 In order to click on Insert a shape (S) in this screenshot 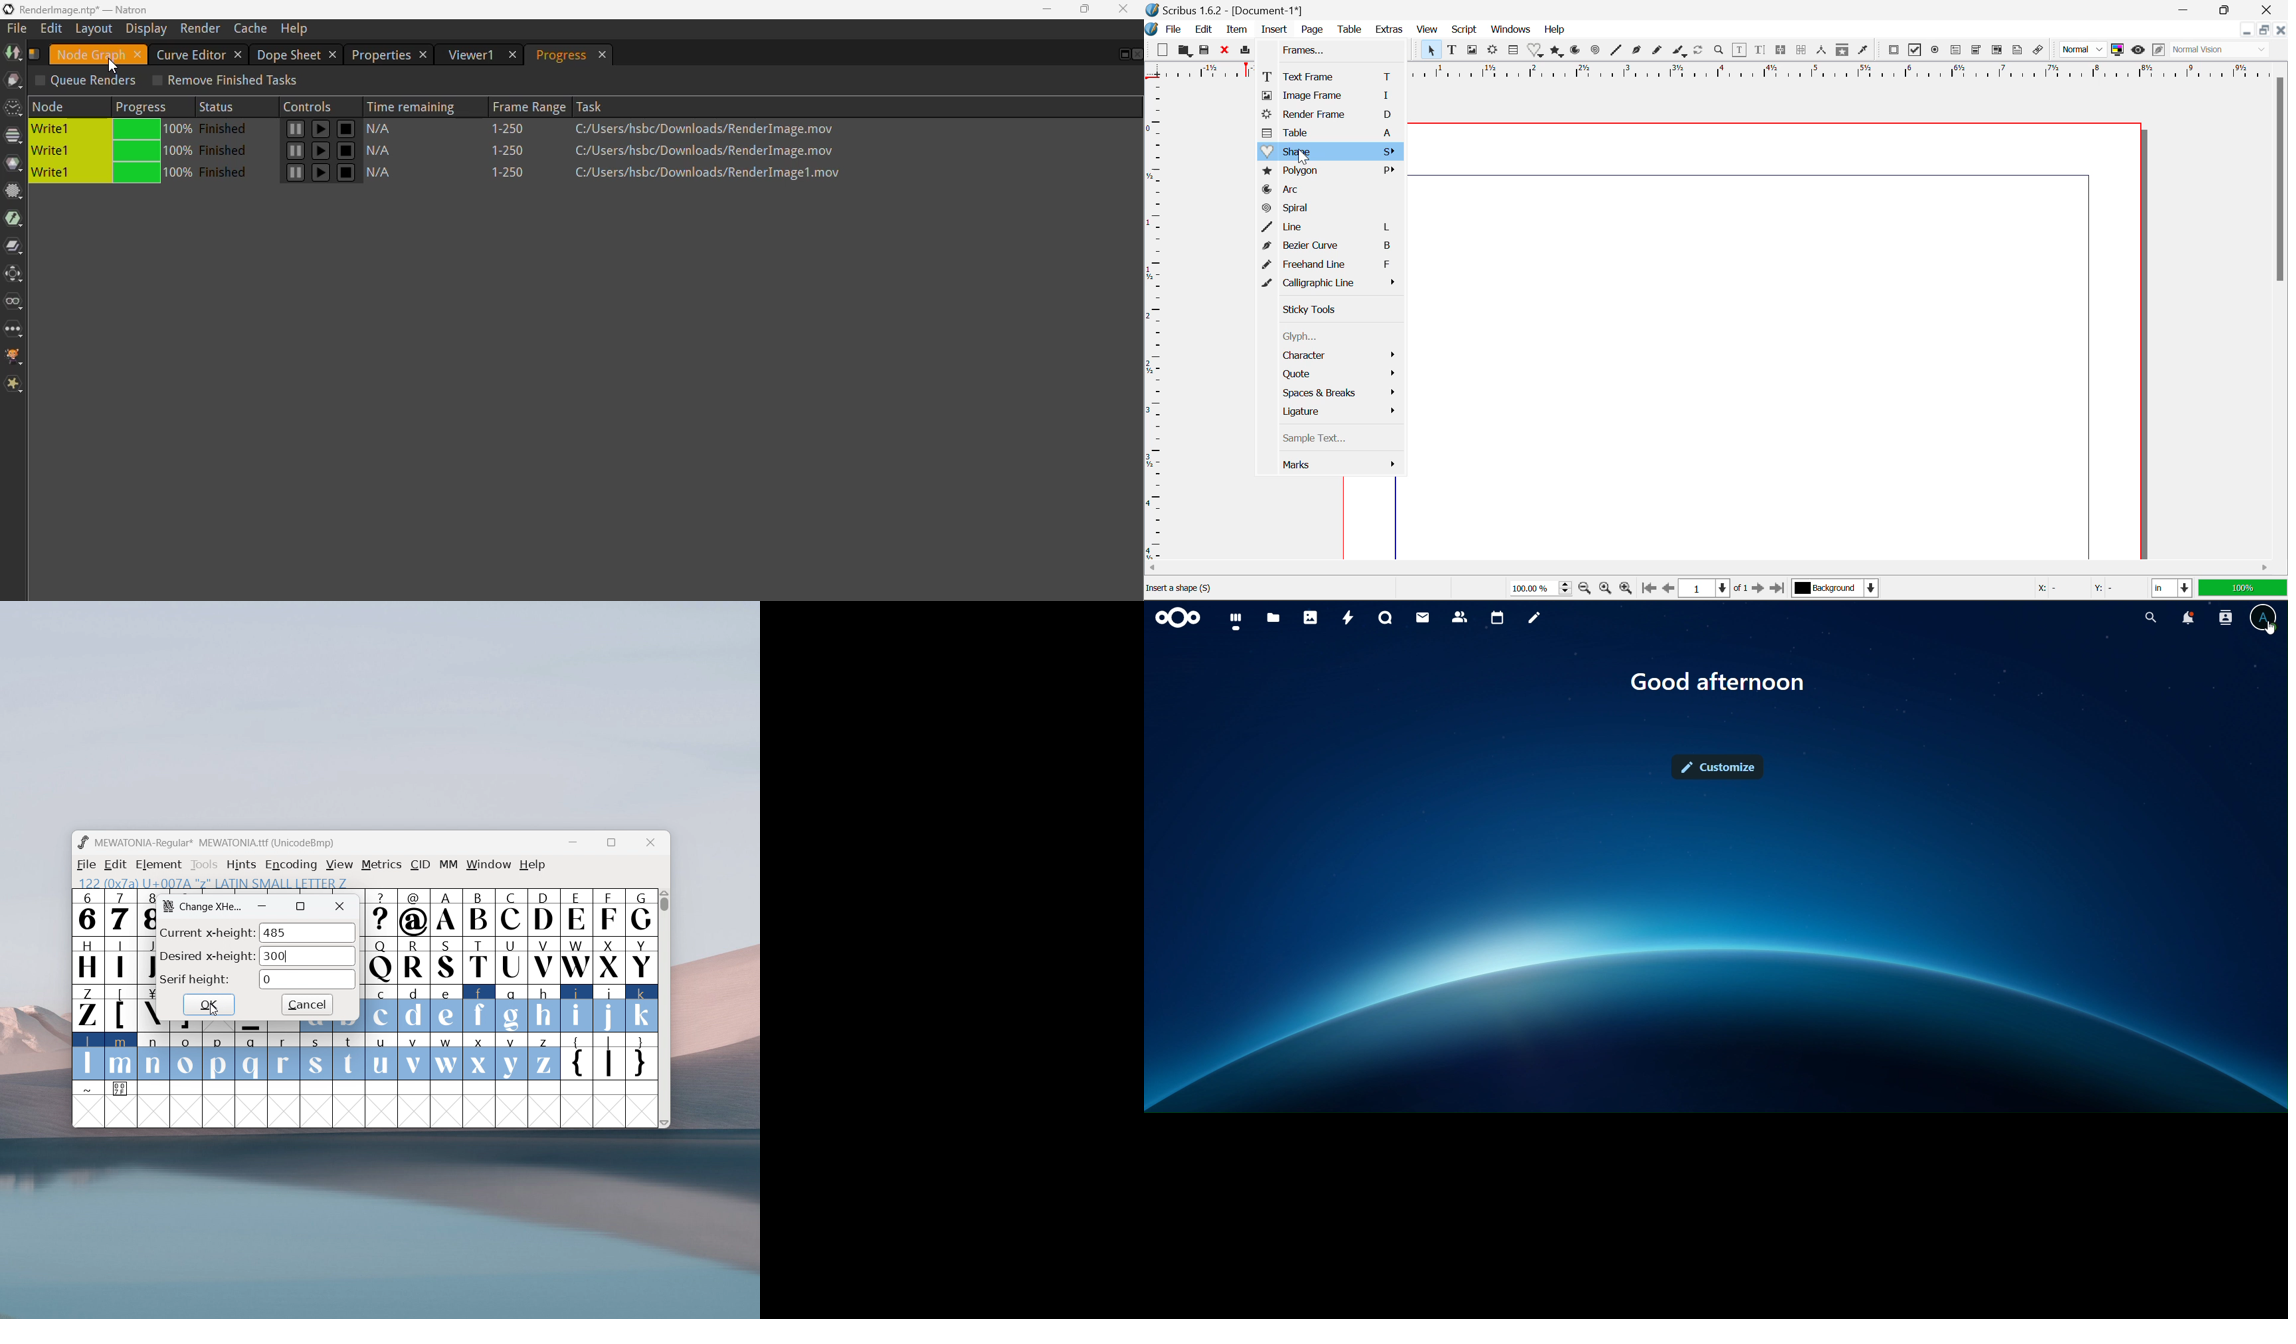, I will do `click(1260, 589)`.